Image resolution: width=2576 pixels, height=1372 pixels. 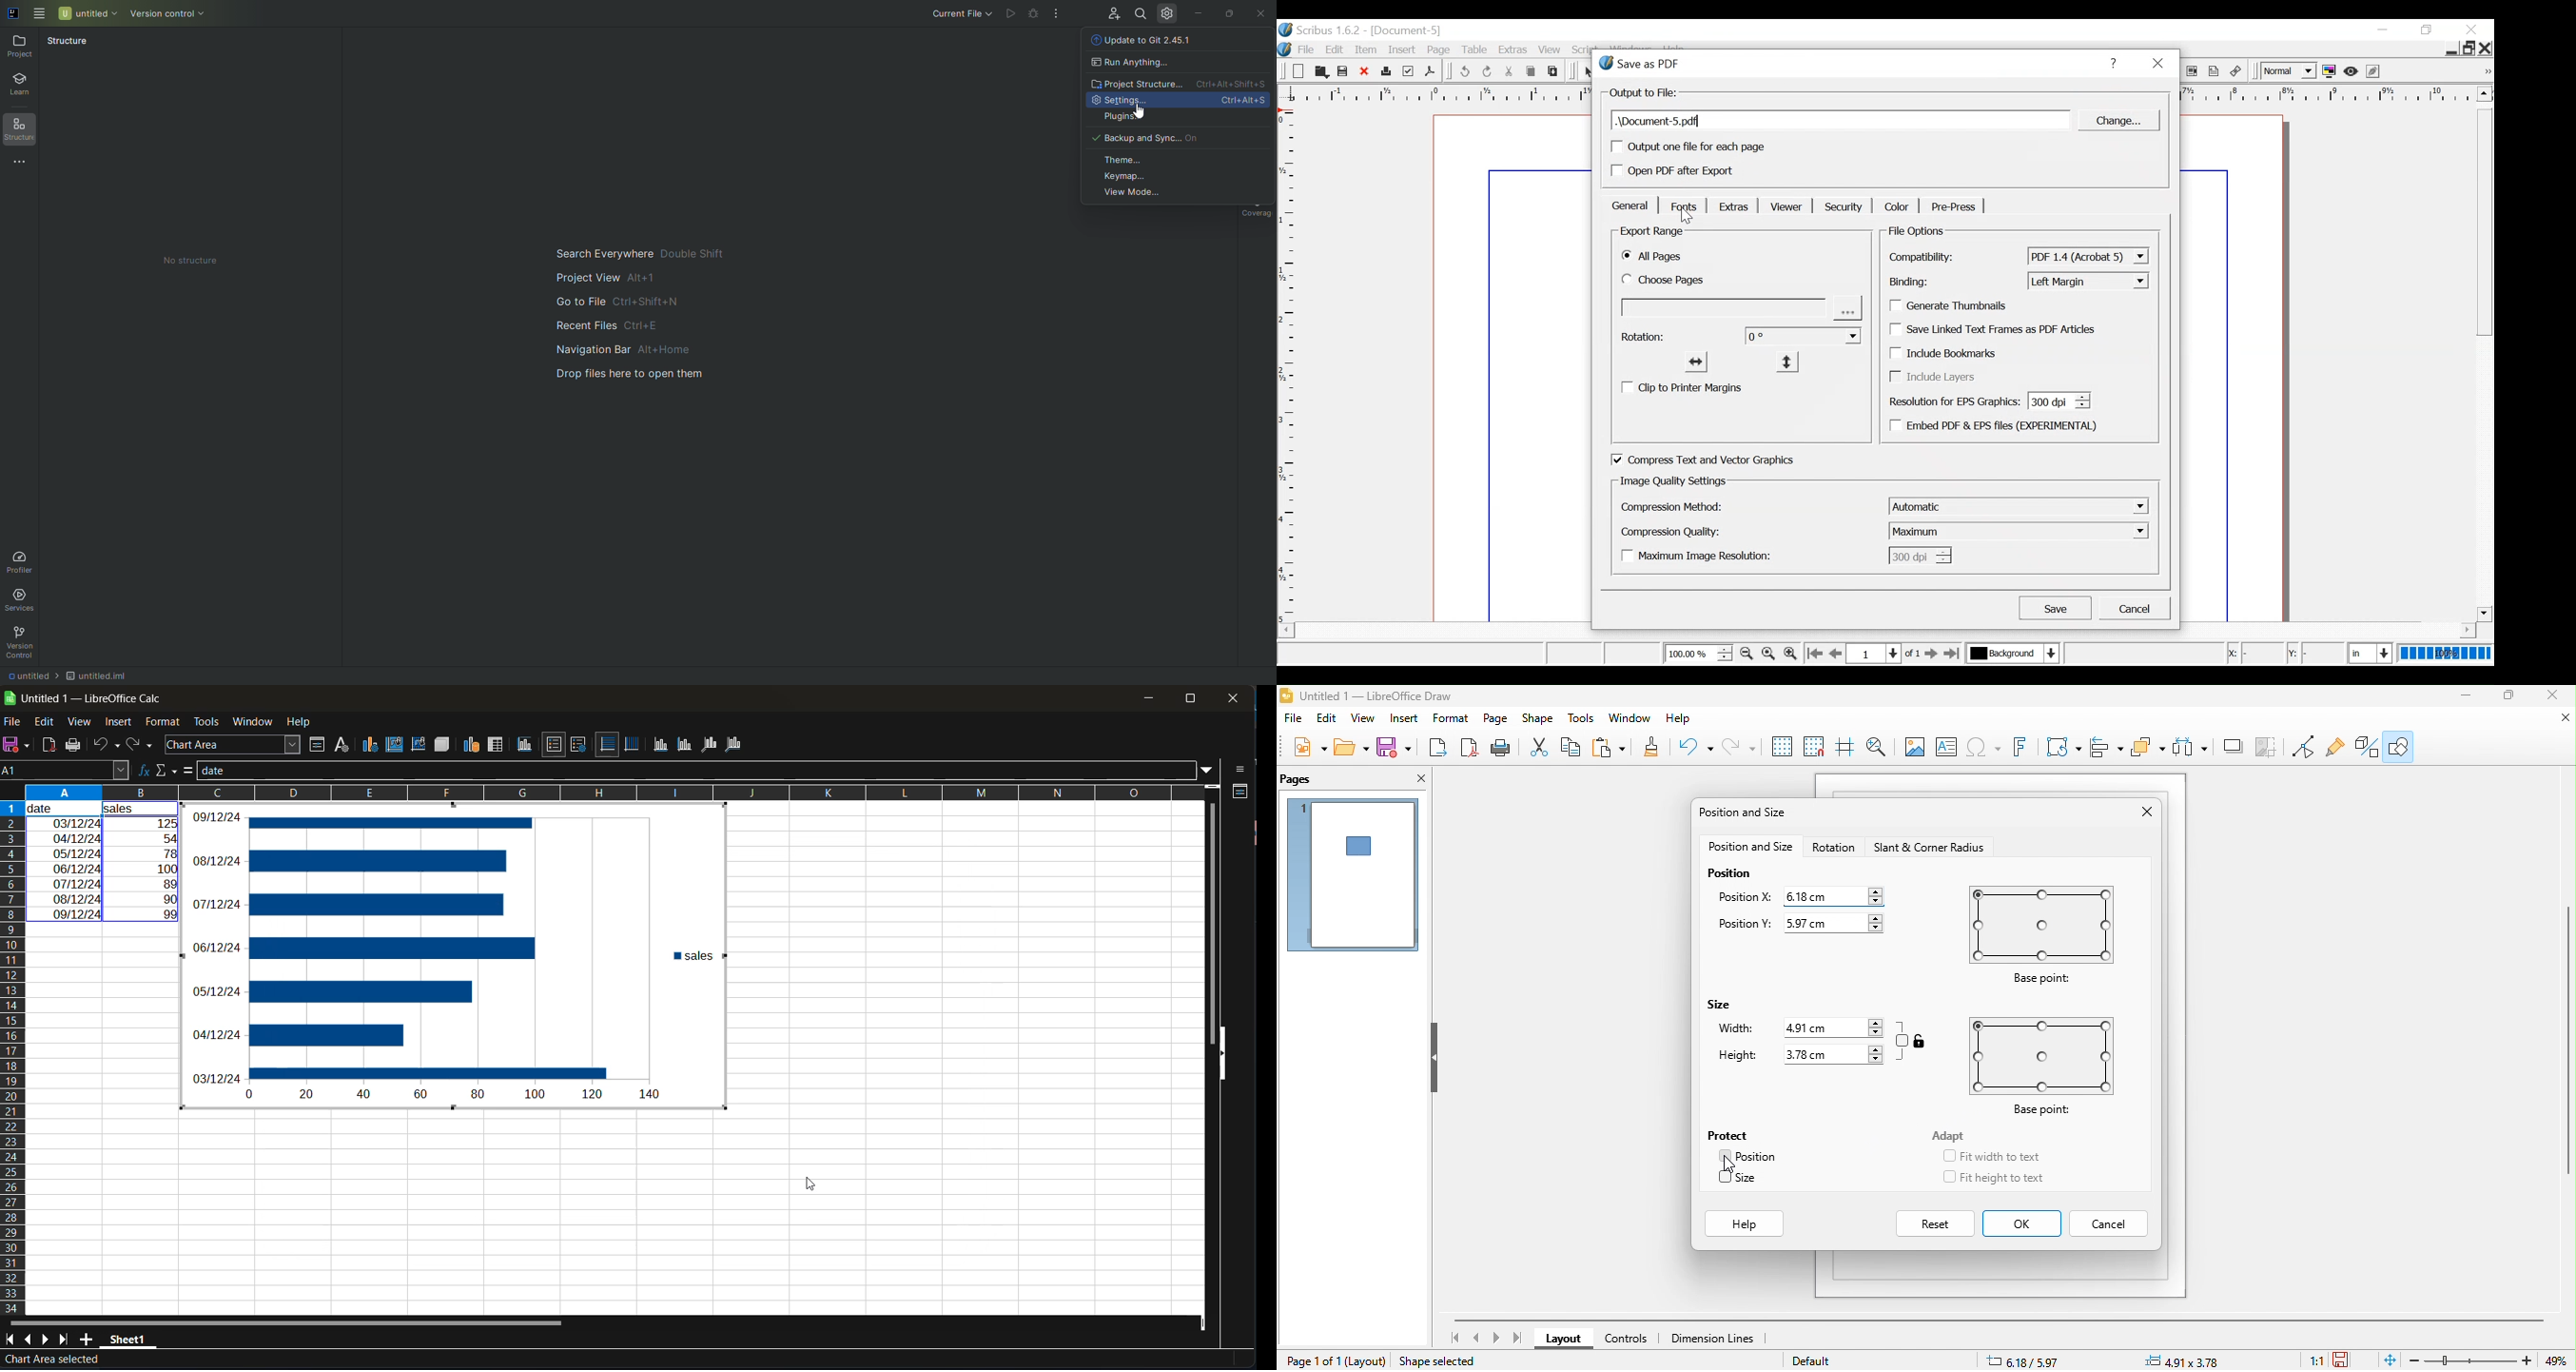 What do you see at coordinates (1723, 1156) in the screenshot?
I see `Checkbox ` at bounding box center [1723, 1156].